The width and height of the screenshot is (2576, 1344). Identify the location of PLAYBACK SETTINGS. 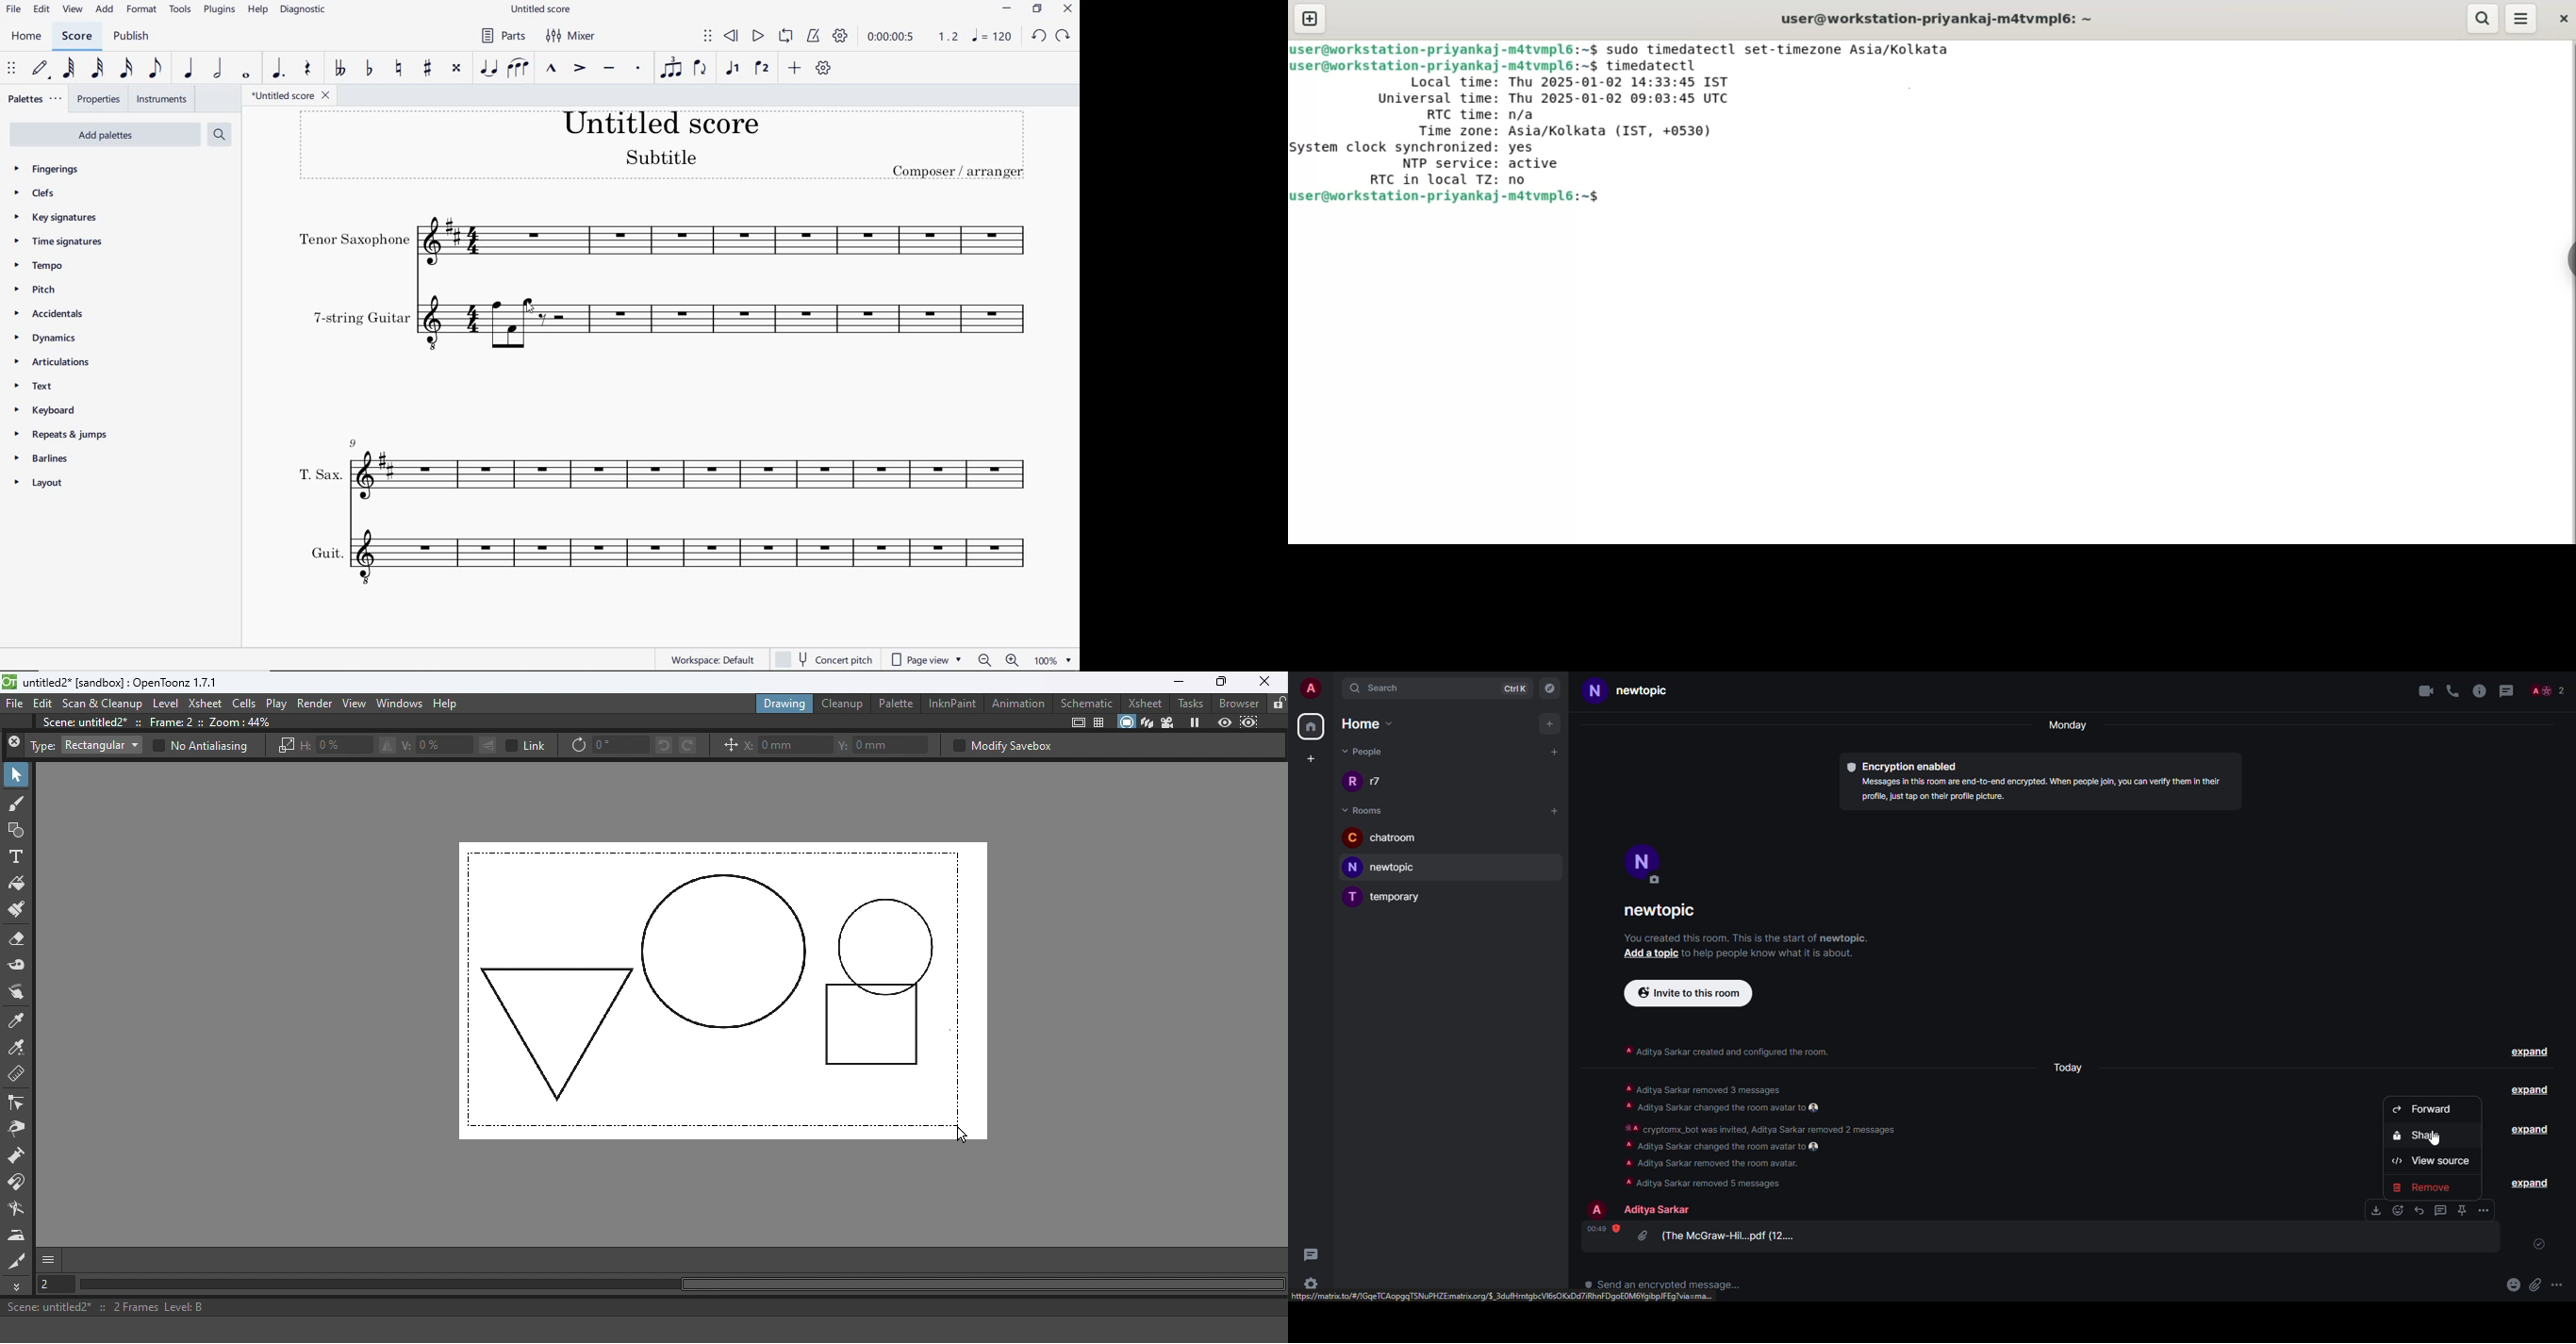
(840, 36).